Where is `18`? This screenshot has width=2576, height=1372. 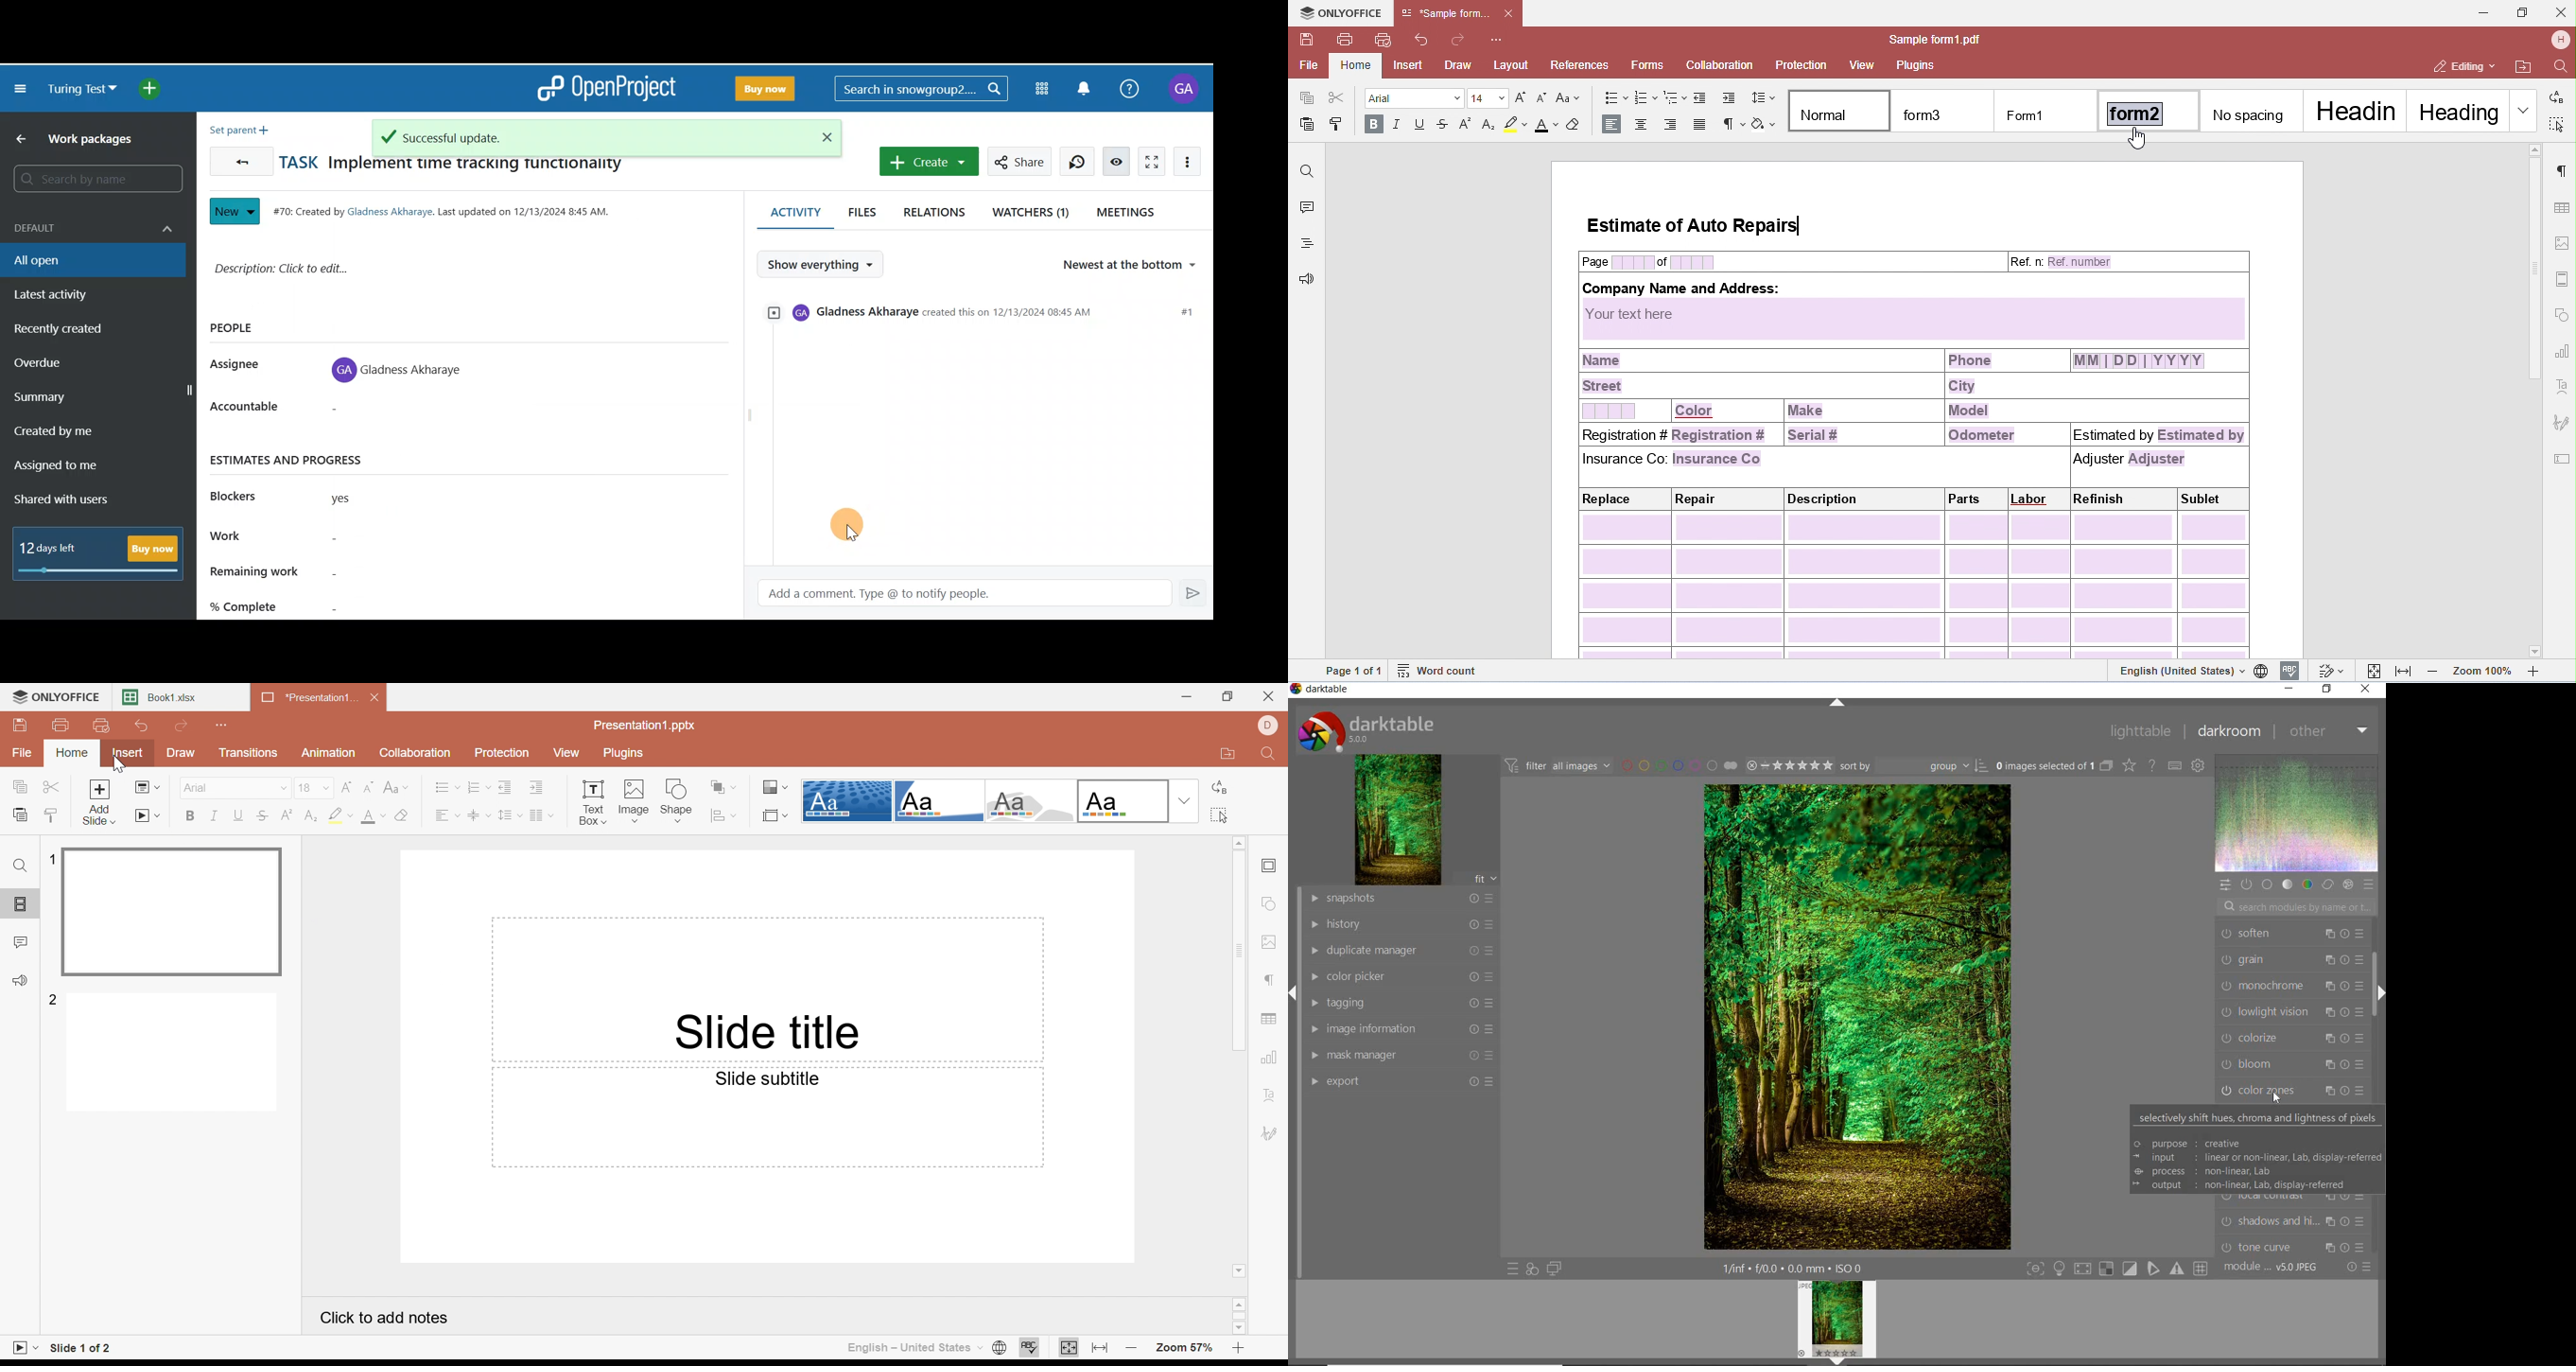 18 is located at coordinates (301, 787).